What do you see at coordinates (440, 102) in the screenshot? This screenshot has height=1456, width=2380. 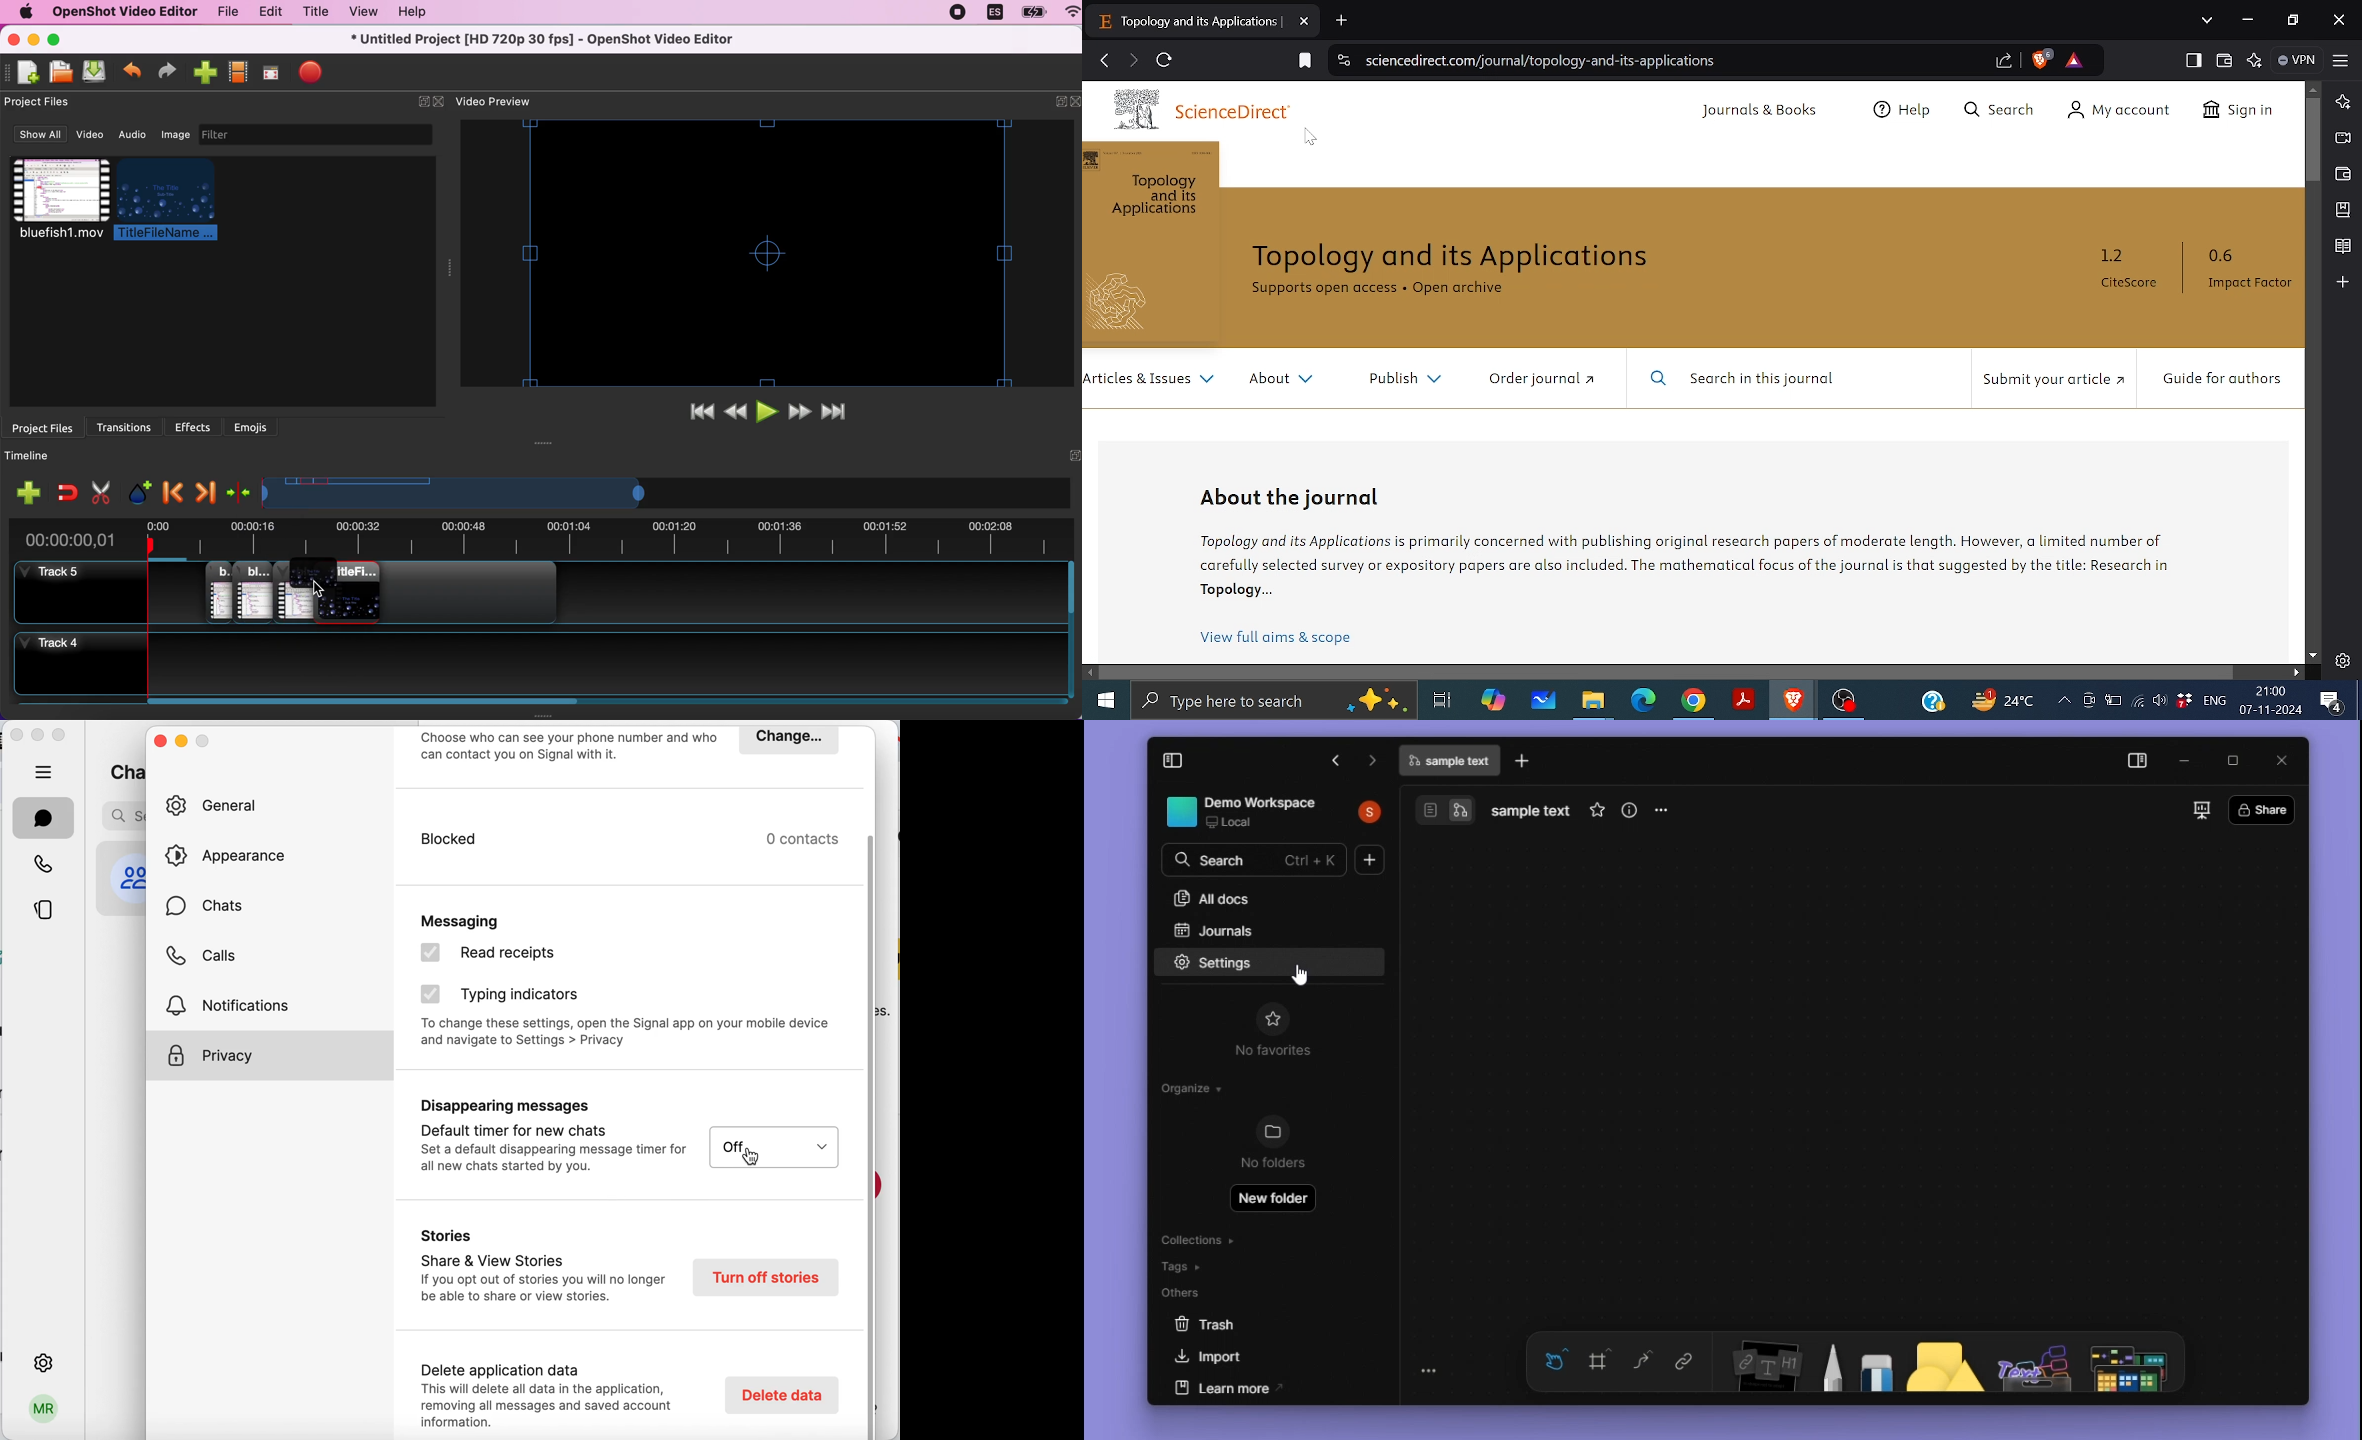 I see `close` at bounding box center [440, 102].